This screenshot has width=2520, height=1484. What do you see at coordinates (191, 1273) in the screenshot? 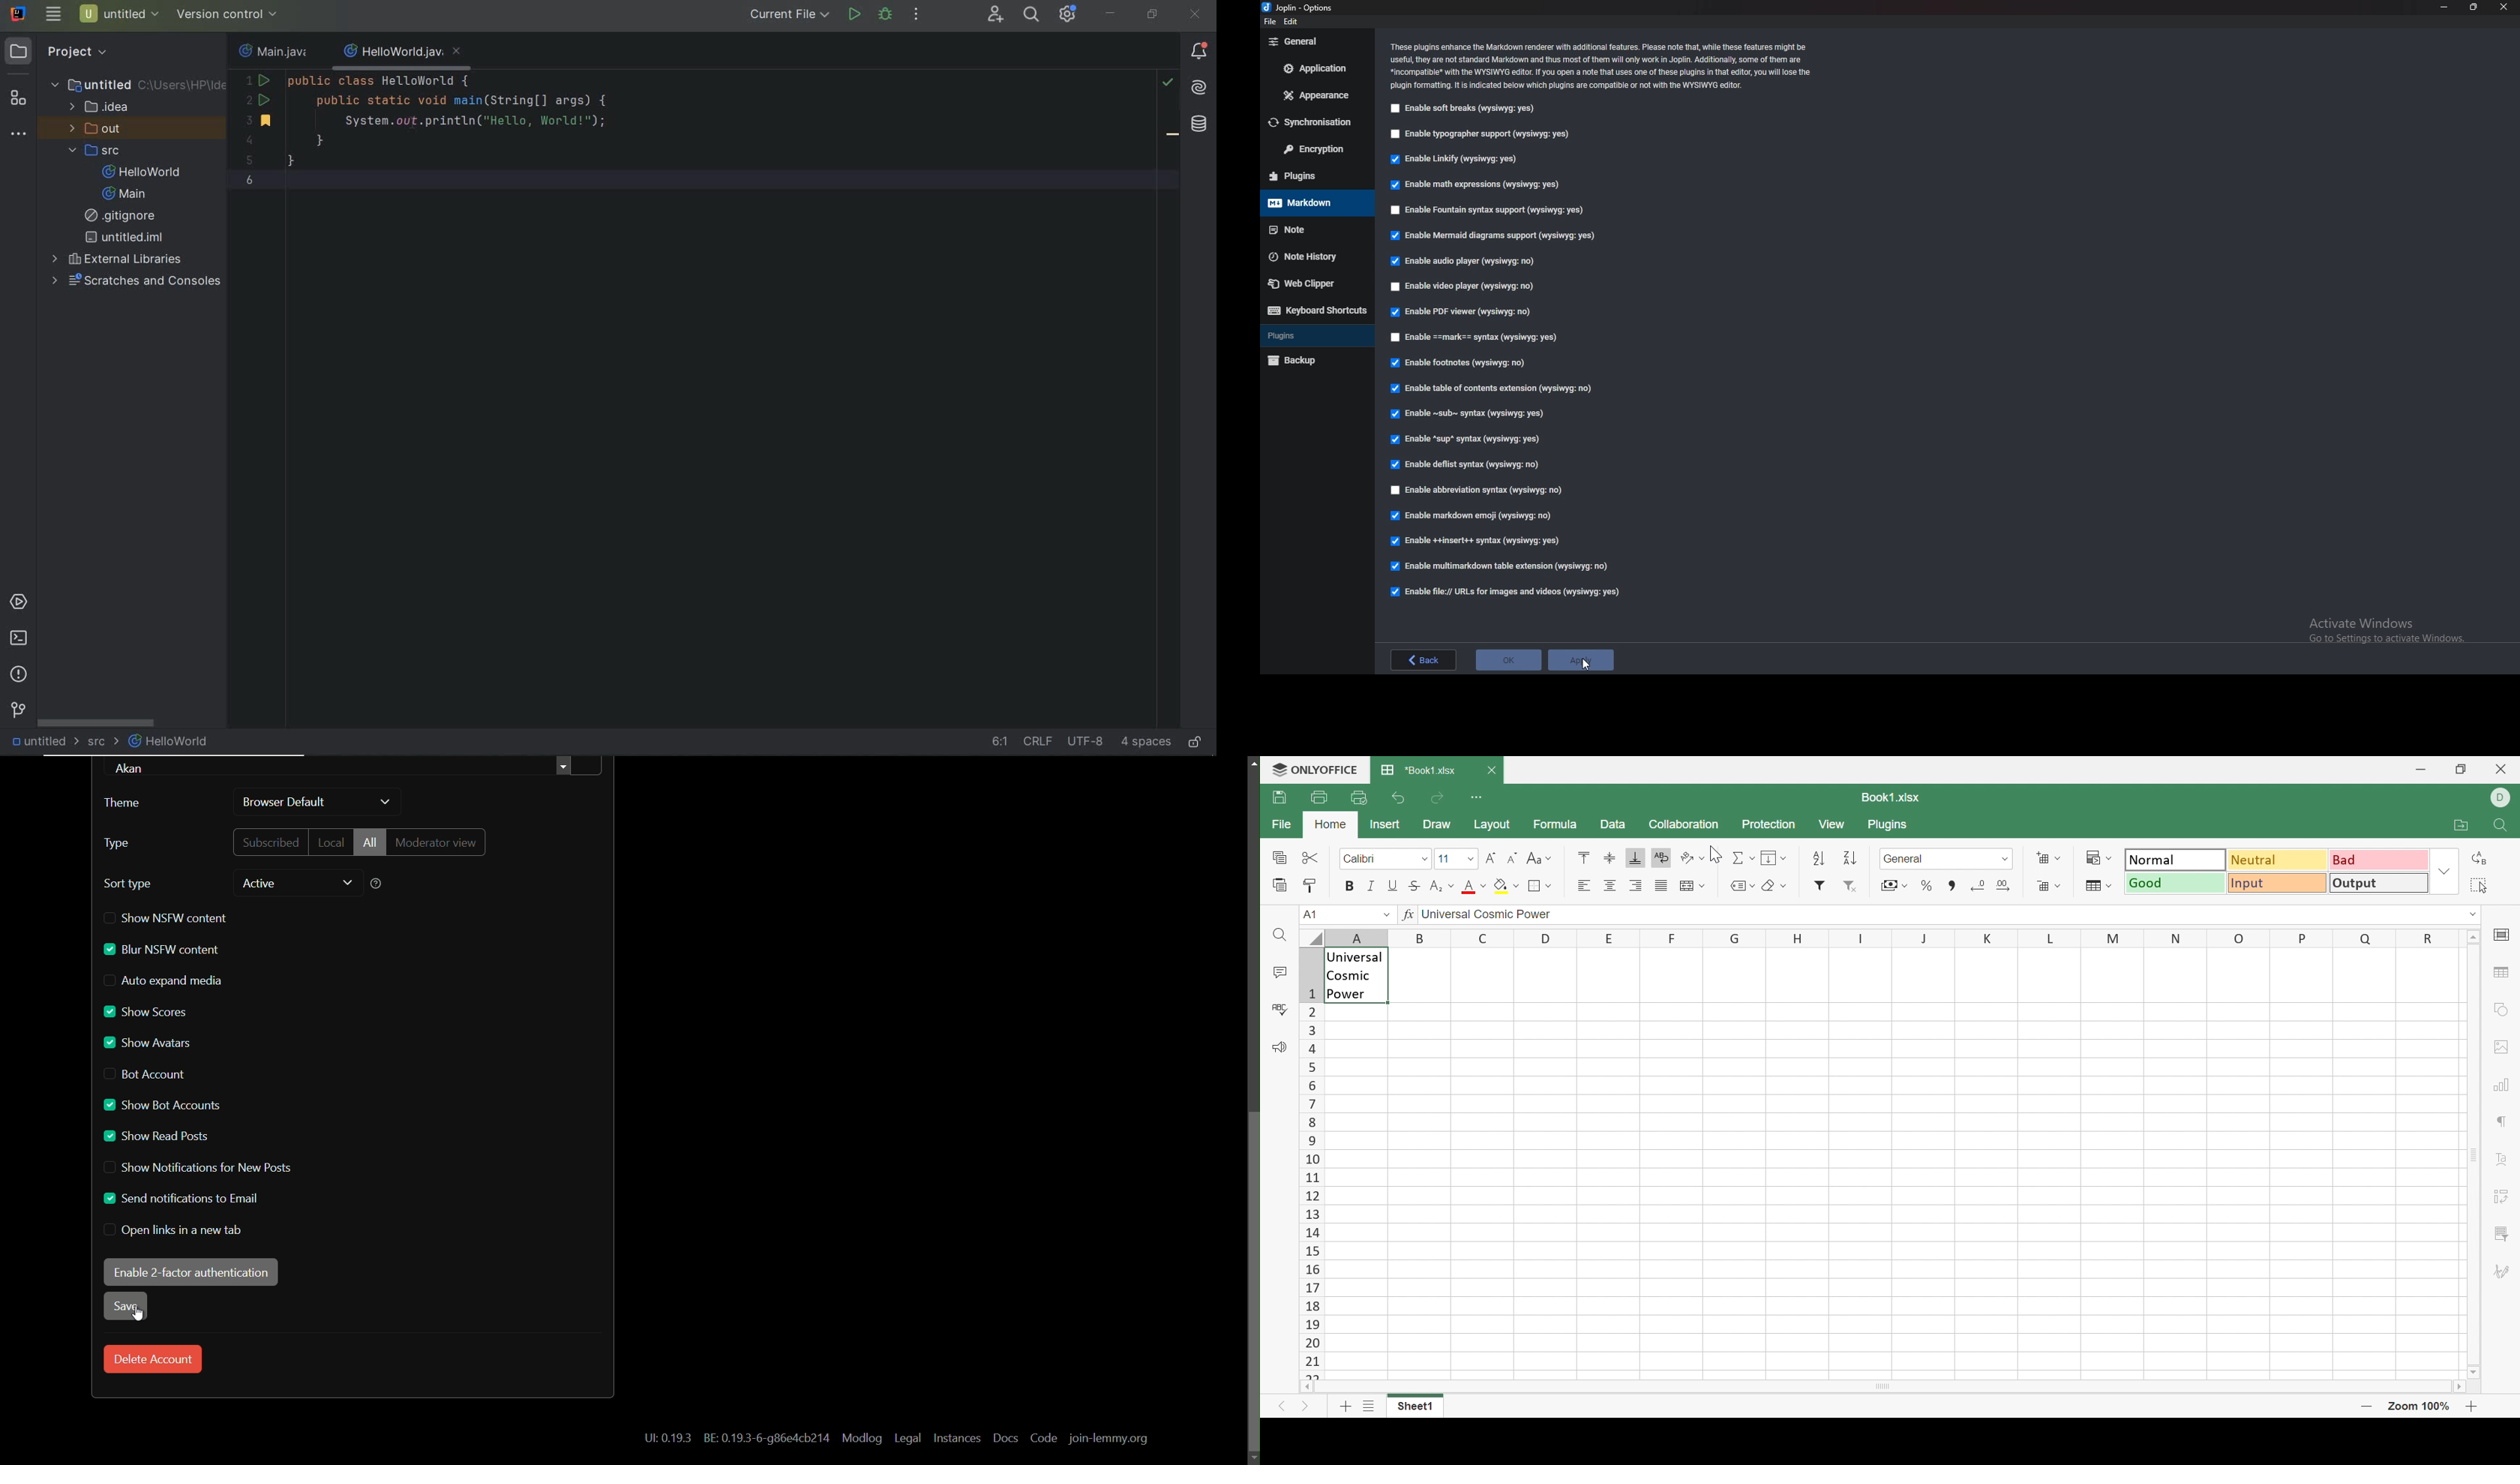
I see `enable 2 factor authentication` at bounding box center [191, 1273].